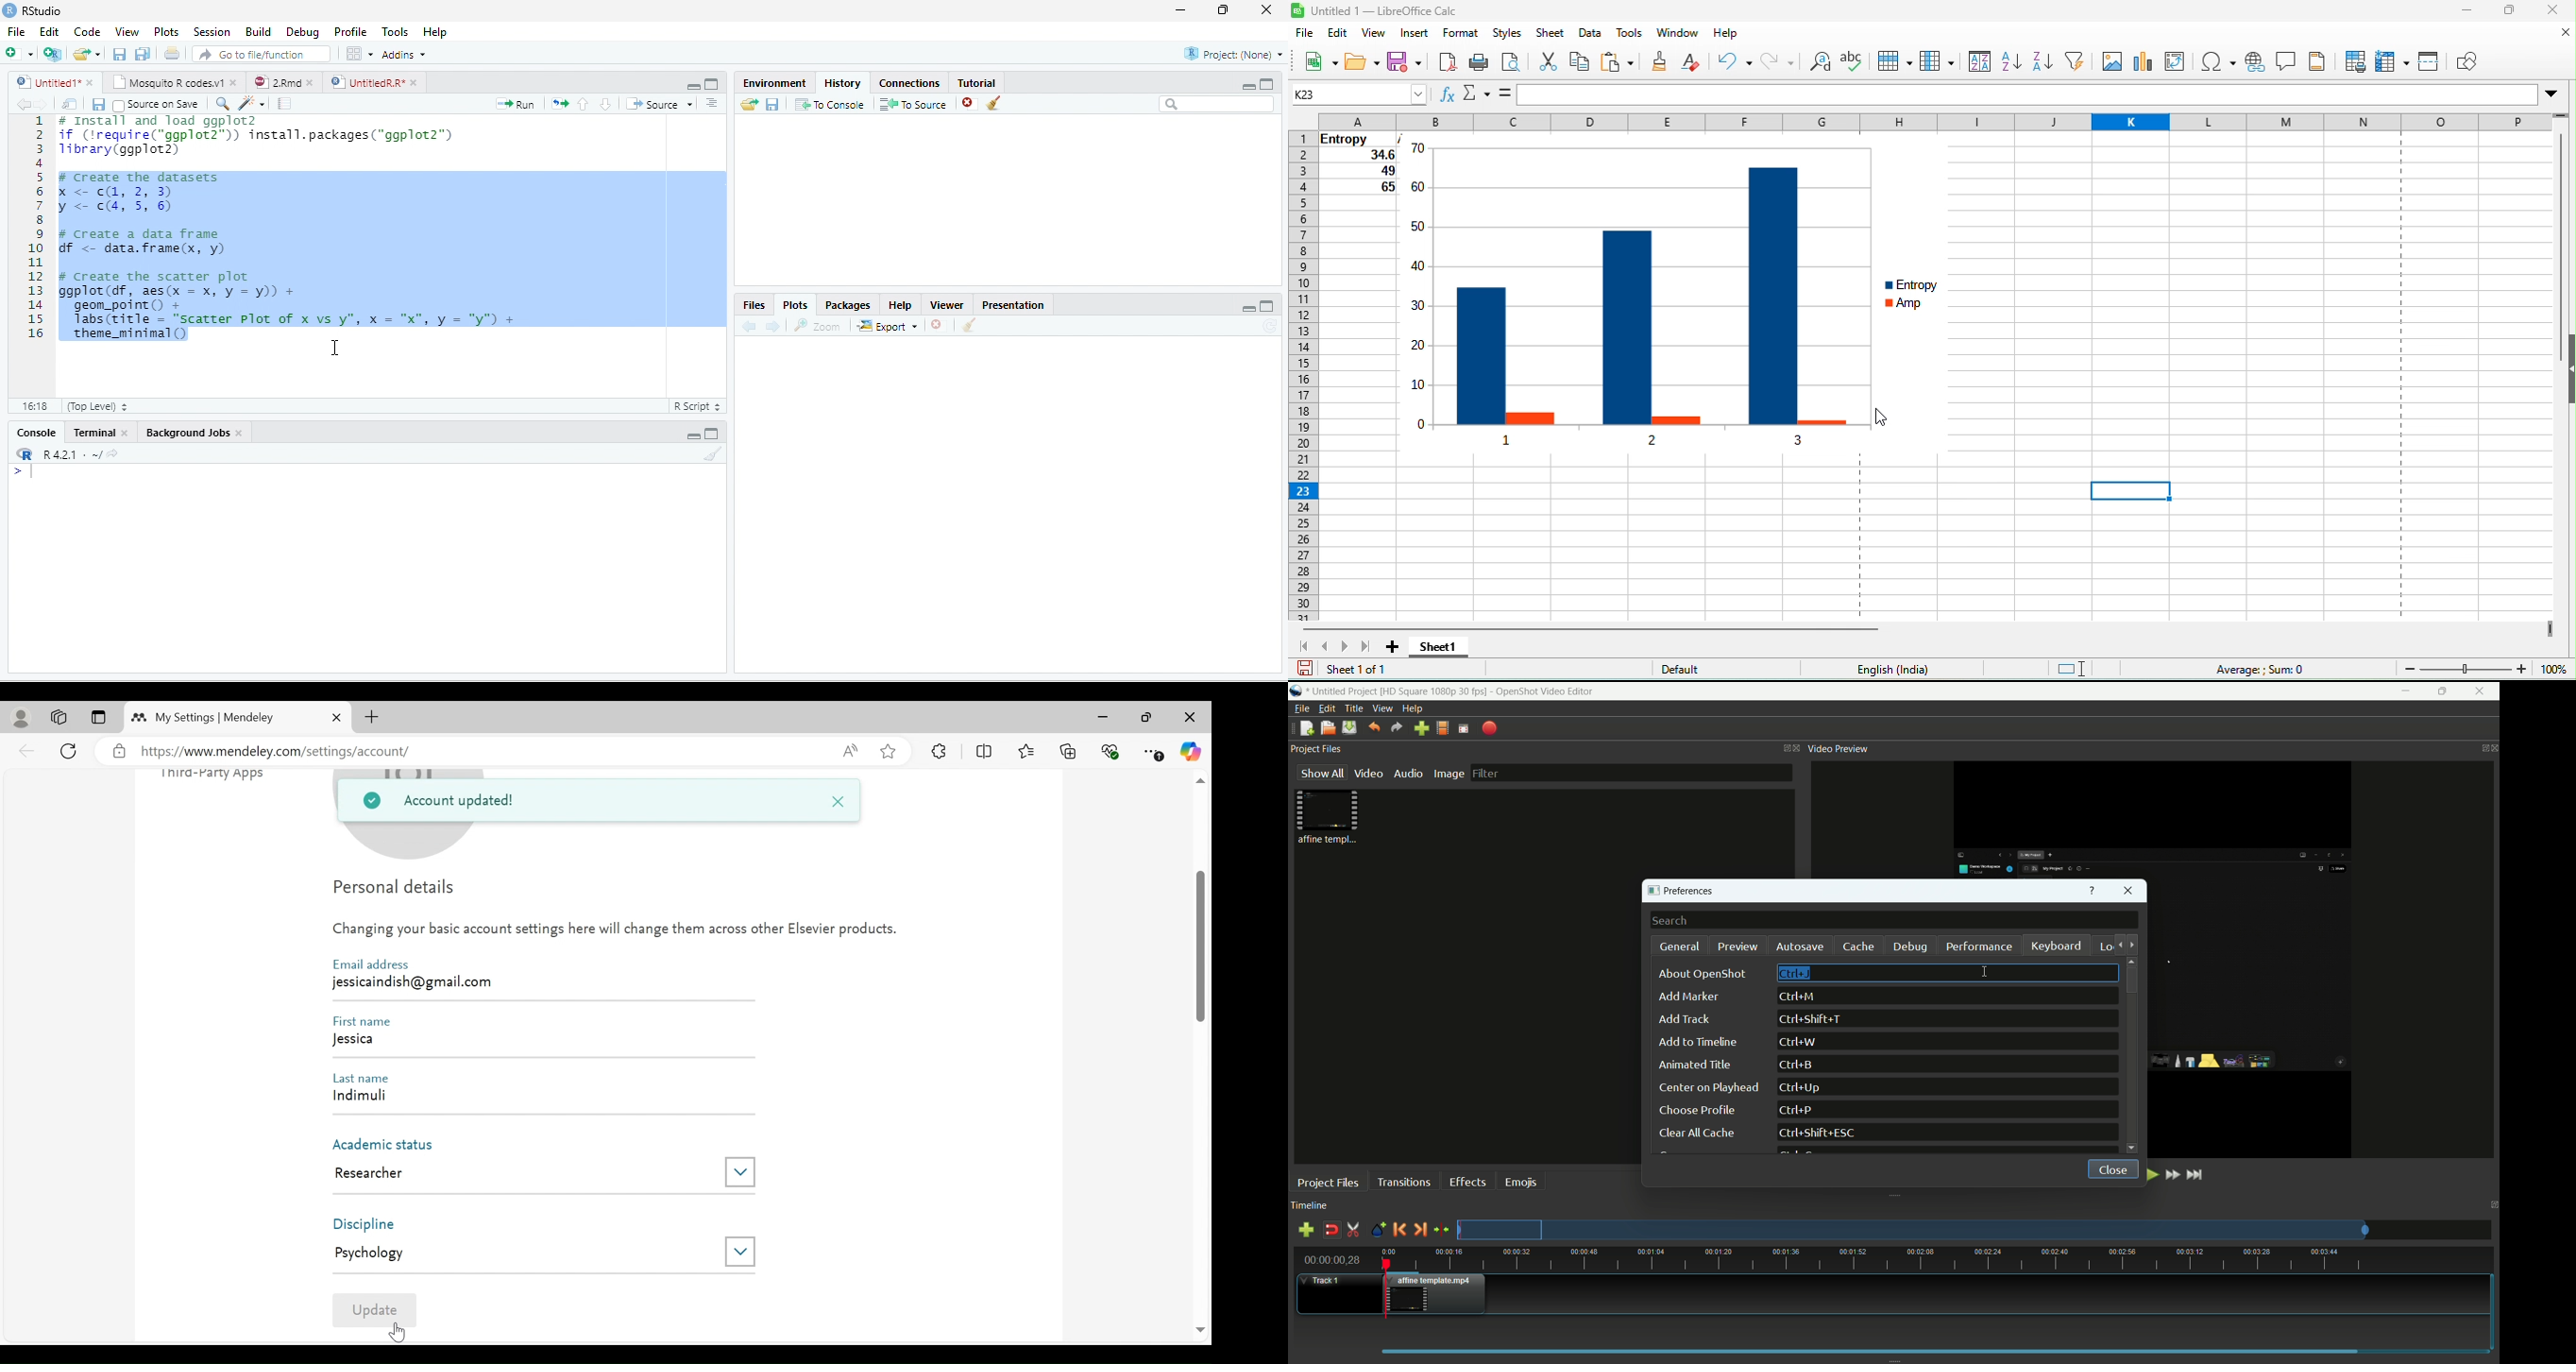 This screenshot has height=1372, width=2576. Describe the element at coordinates (402, 54) in the screenshot. I see `Addins` at that location.